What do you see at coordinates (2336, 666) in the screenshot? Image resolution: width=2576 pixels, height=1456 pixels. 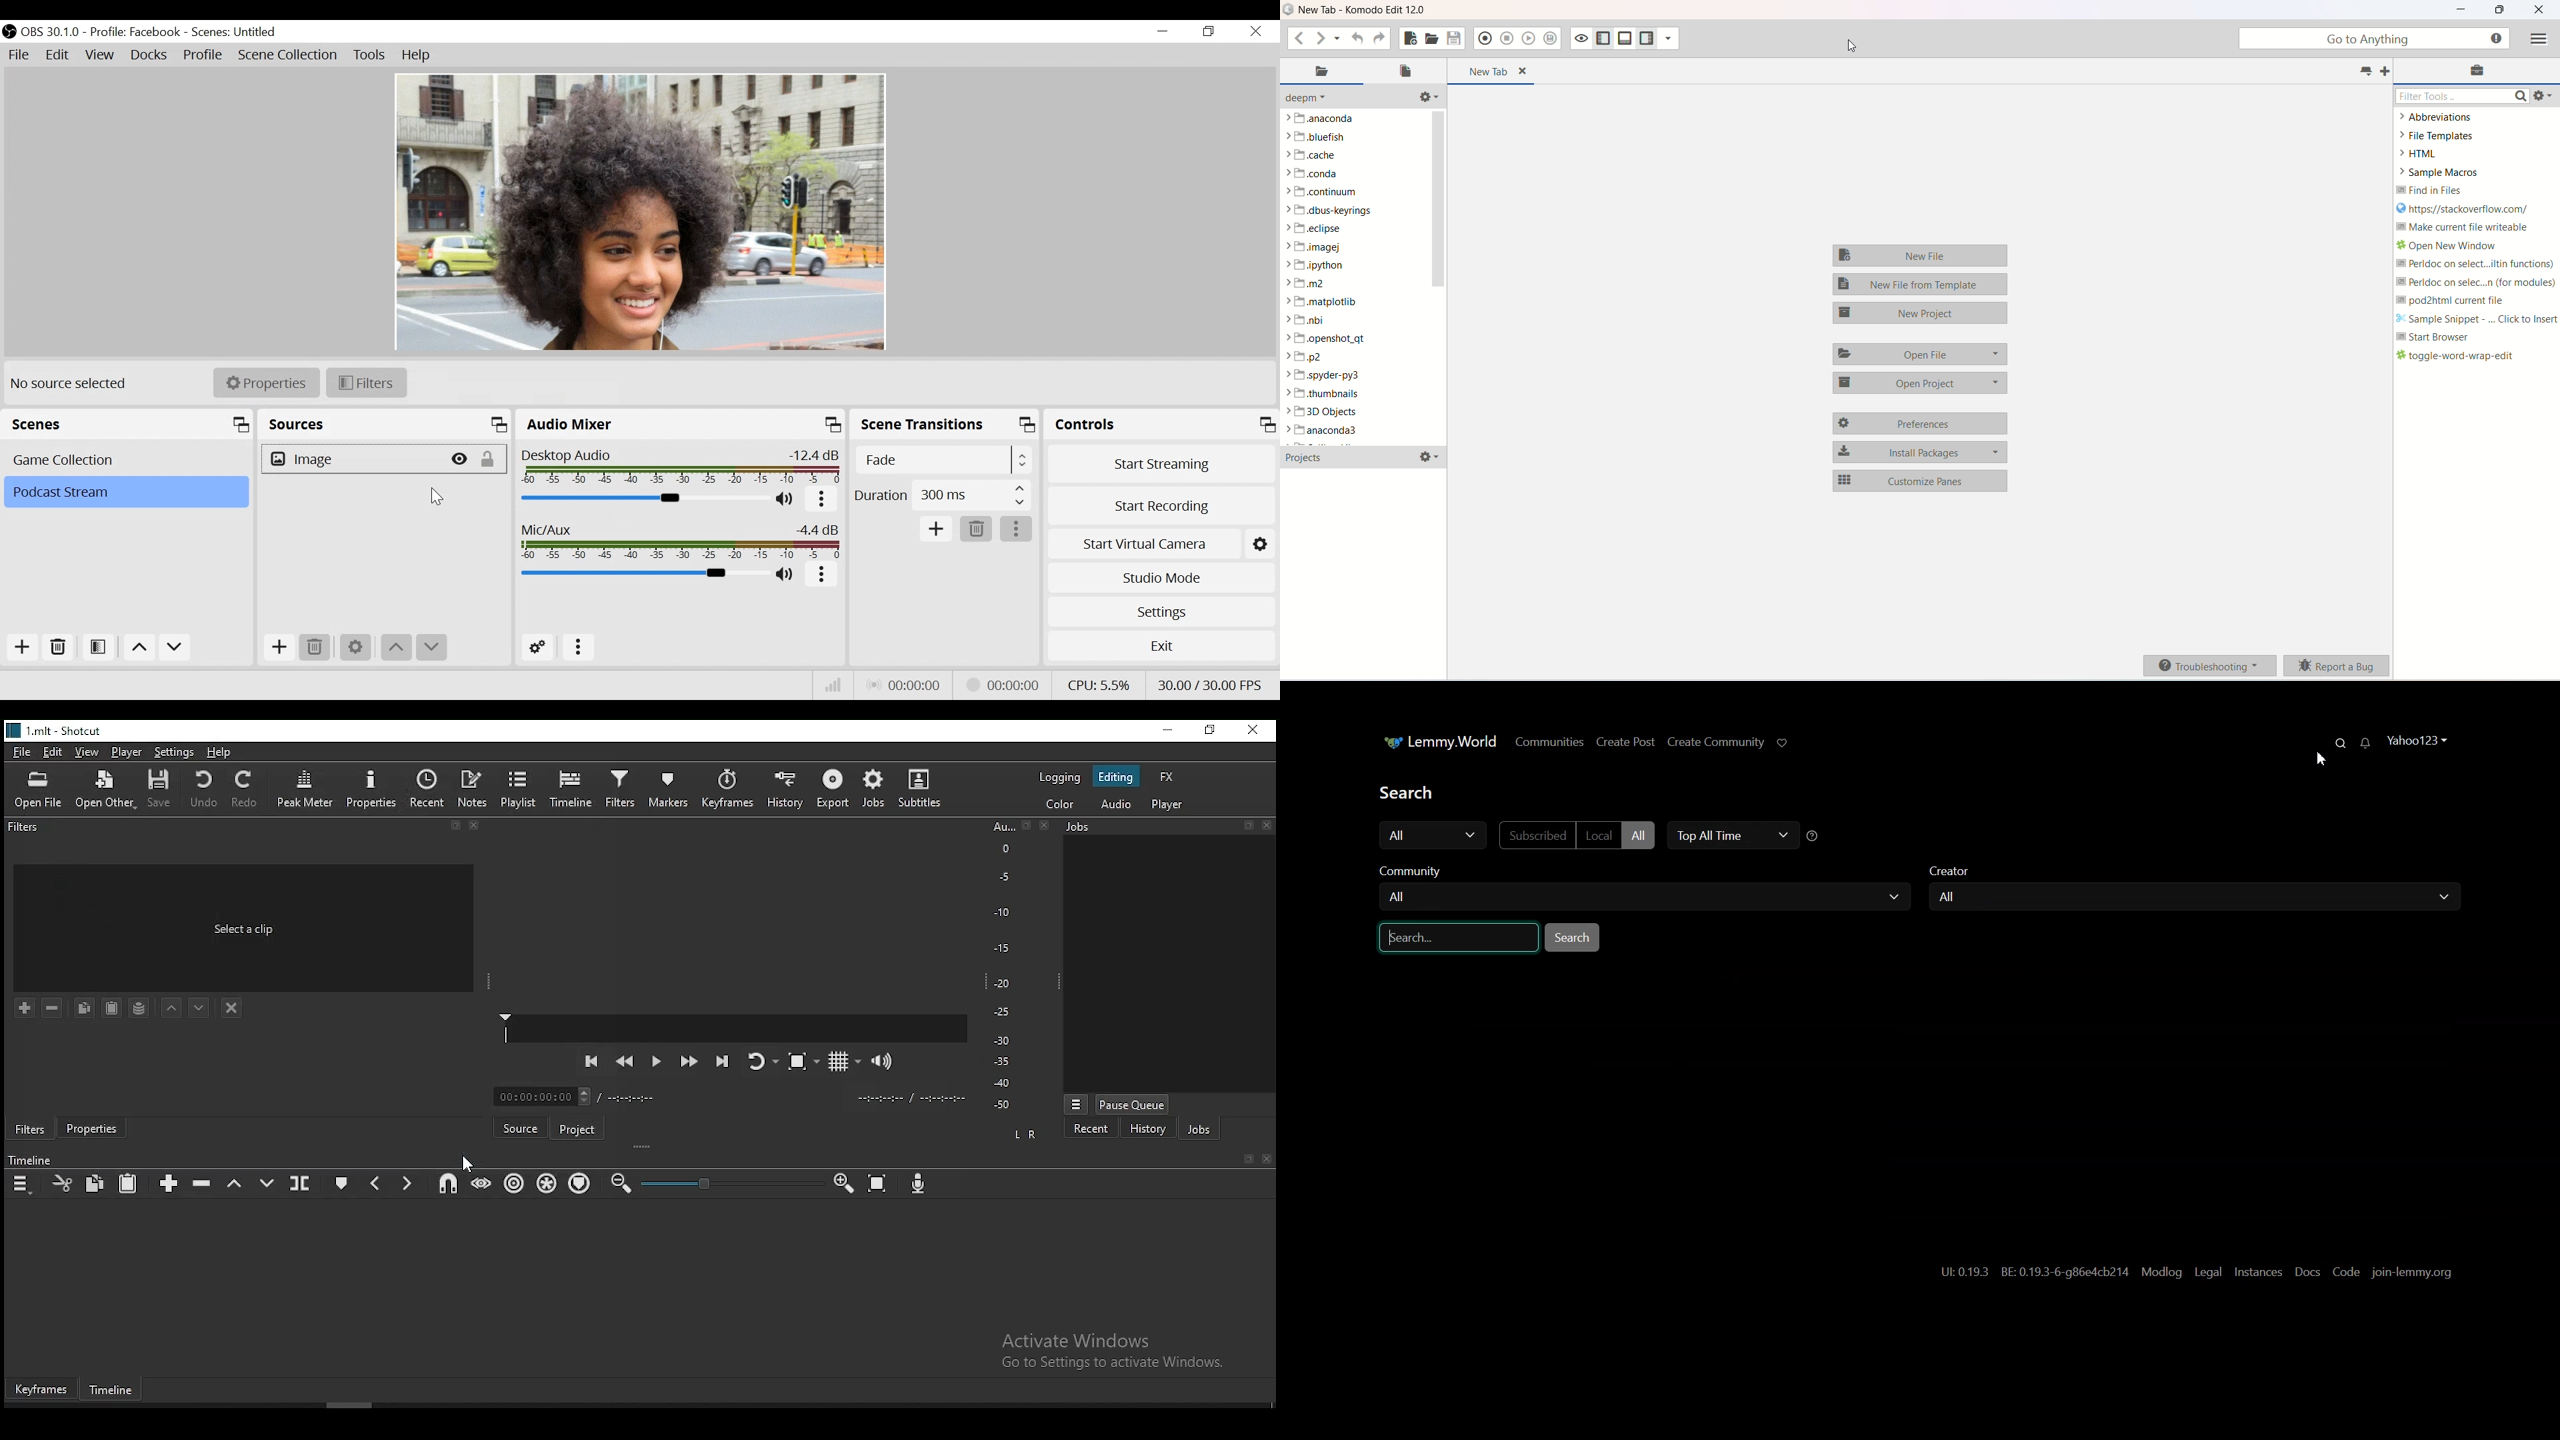 I see `report a bug` at bounding box center [2336, 666].